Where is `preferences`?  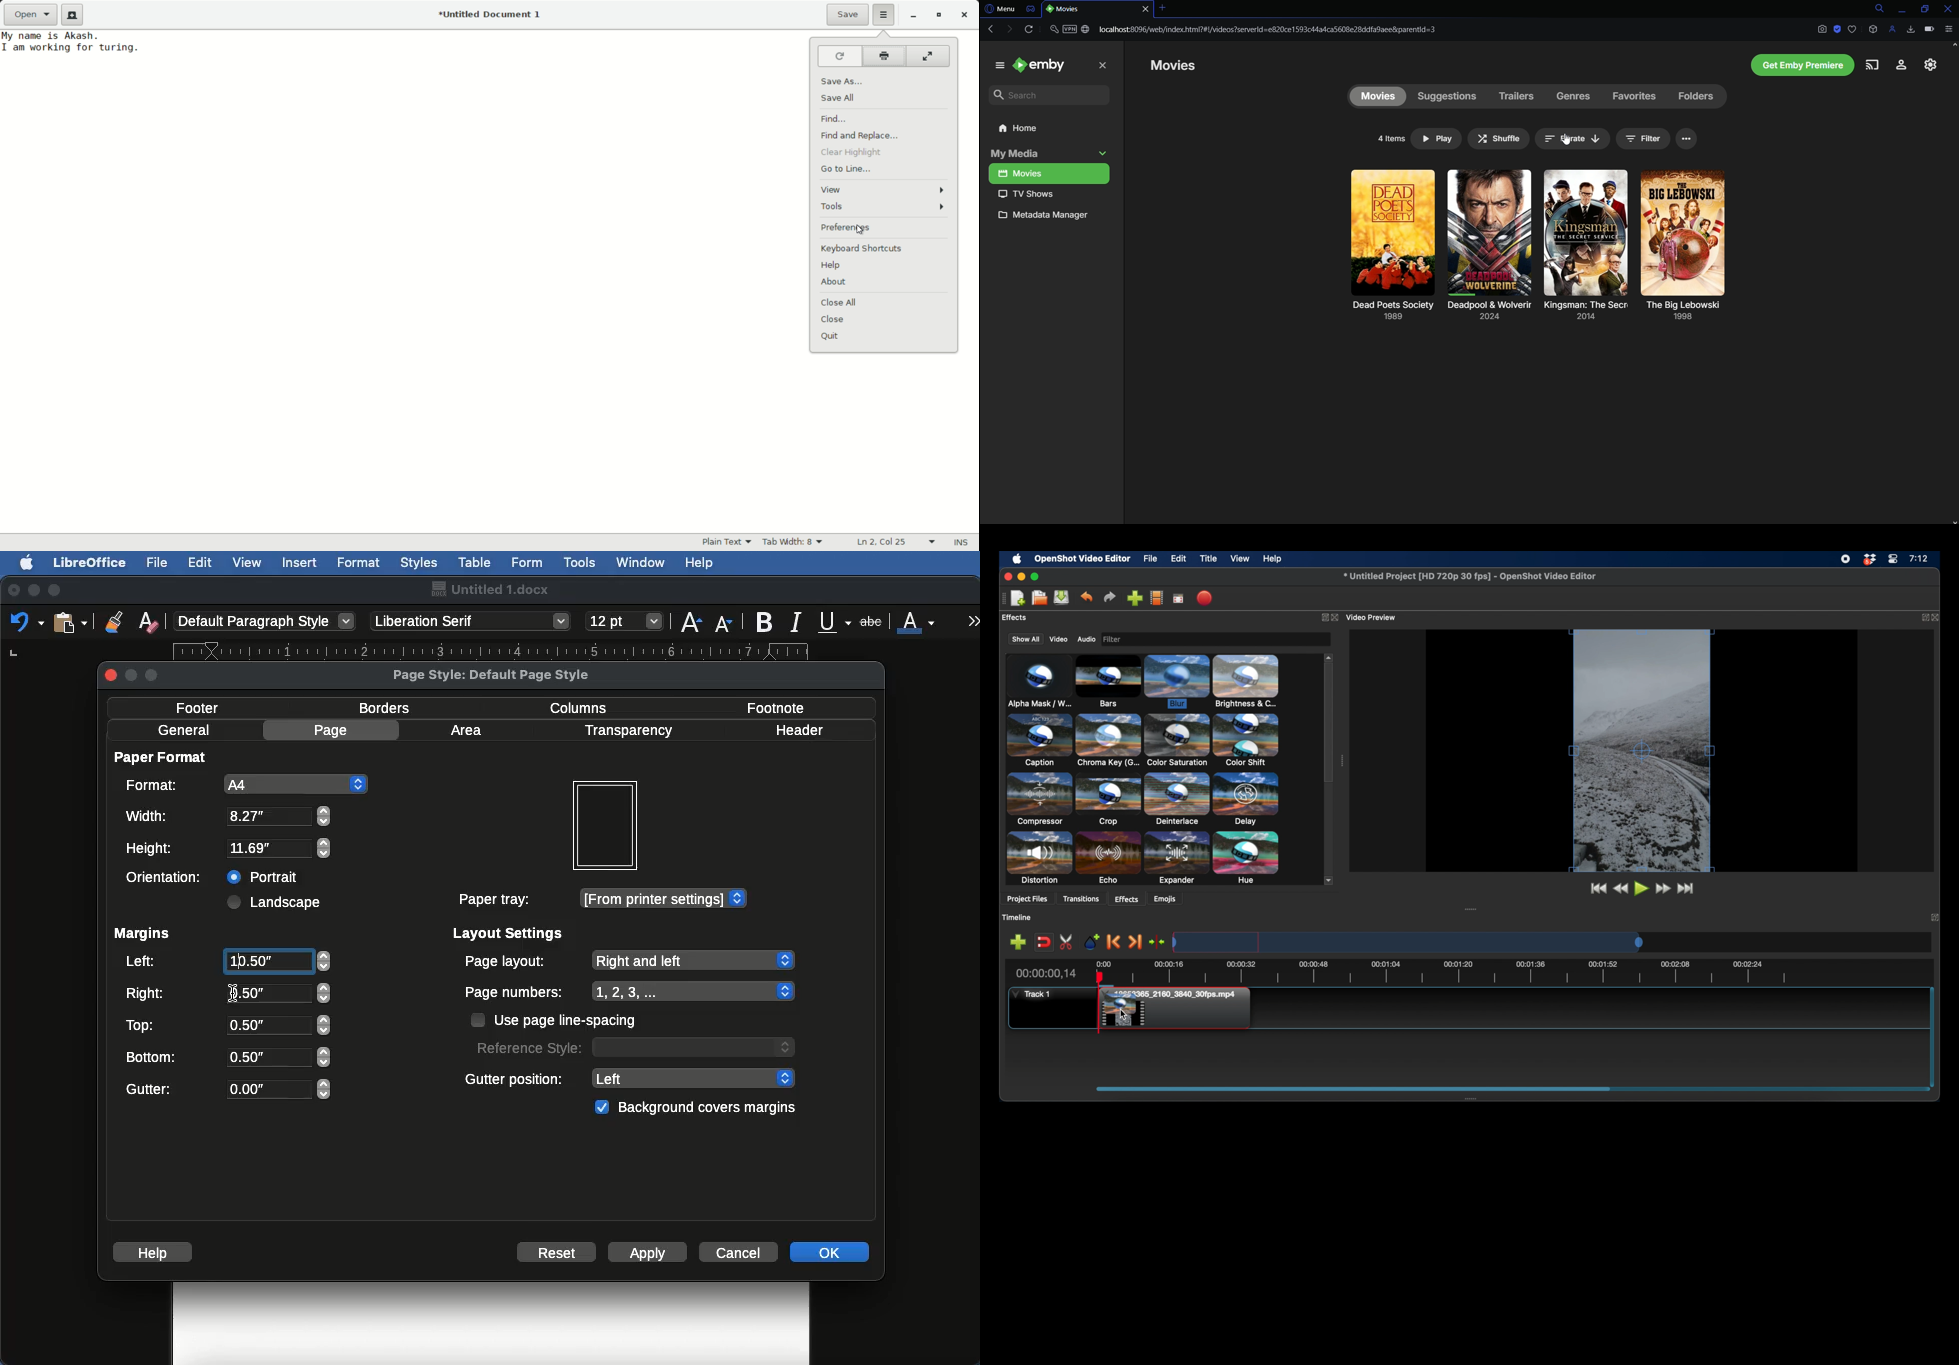
preferences is located at coordinates (846, 228).